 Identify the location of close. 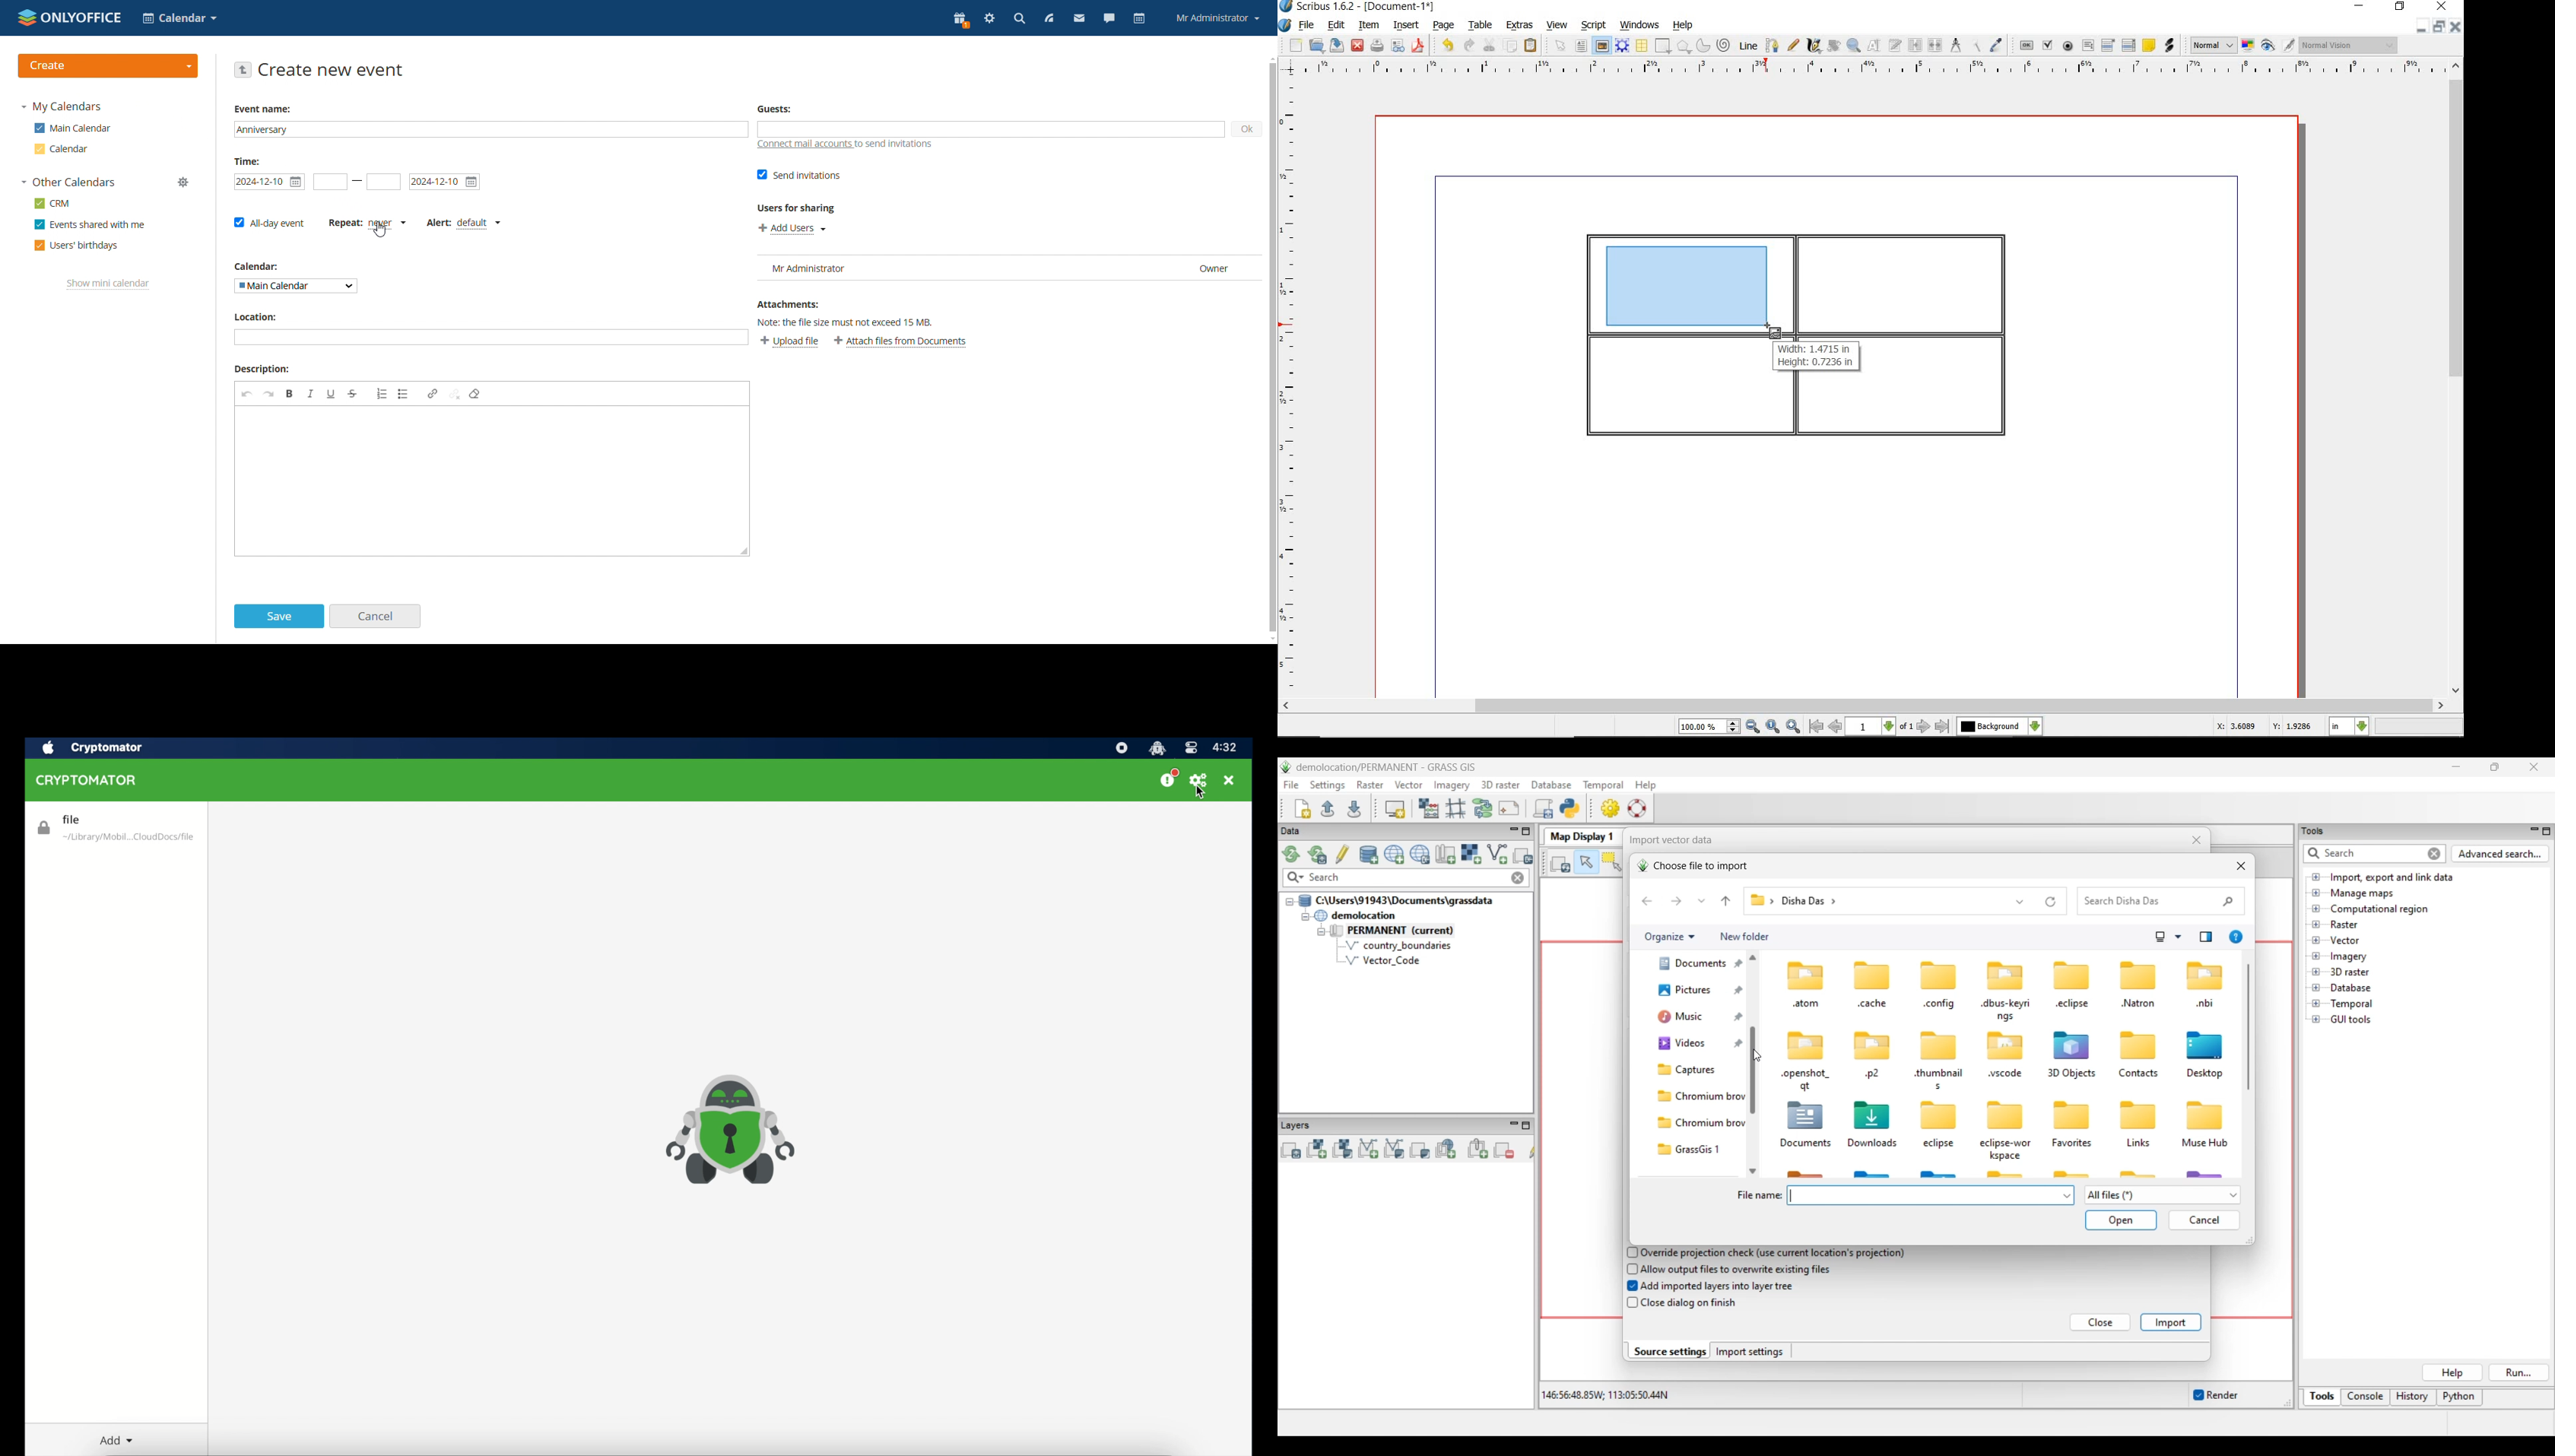
(1357, 45).